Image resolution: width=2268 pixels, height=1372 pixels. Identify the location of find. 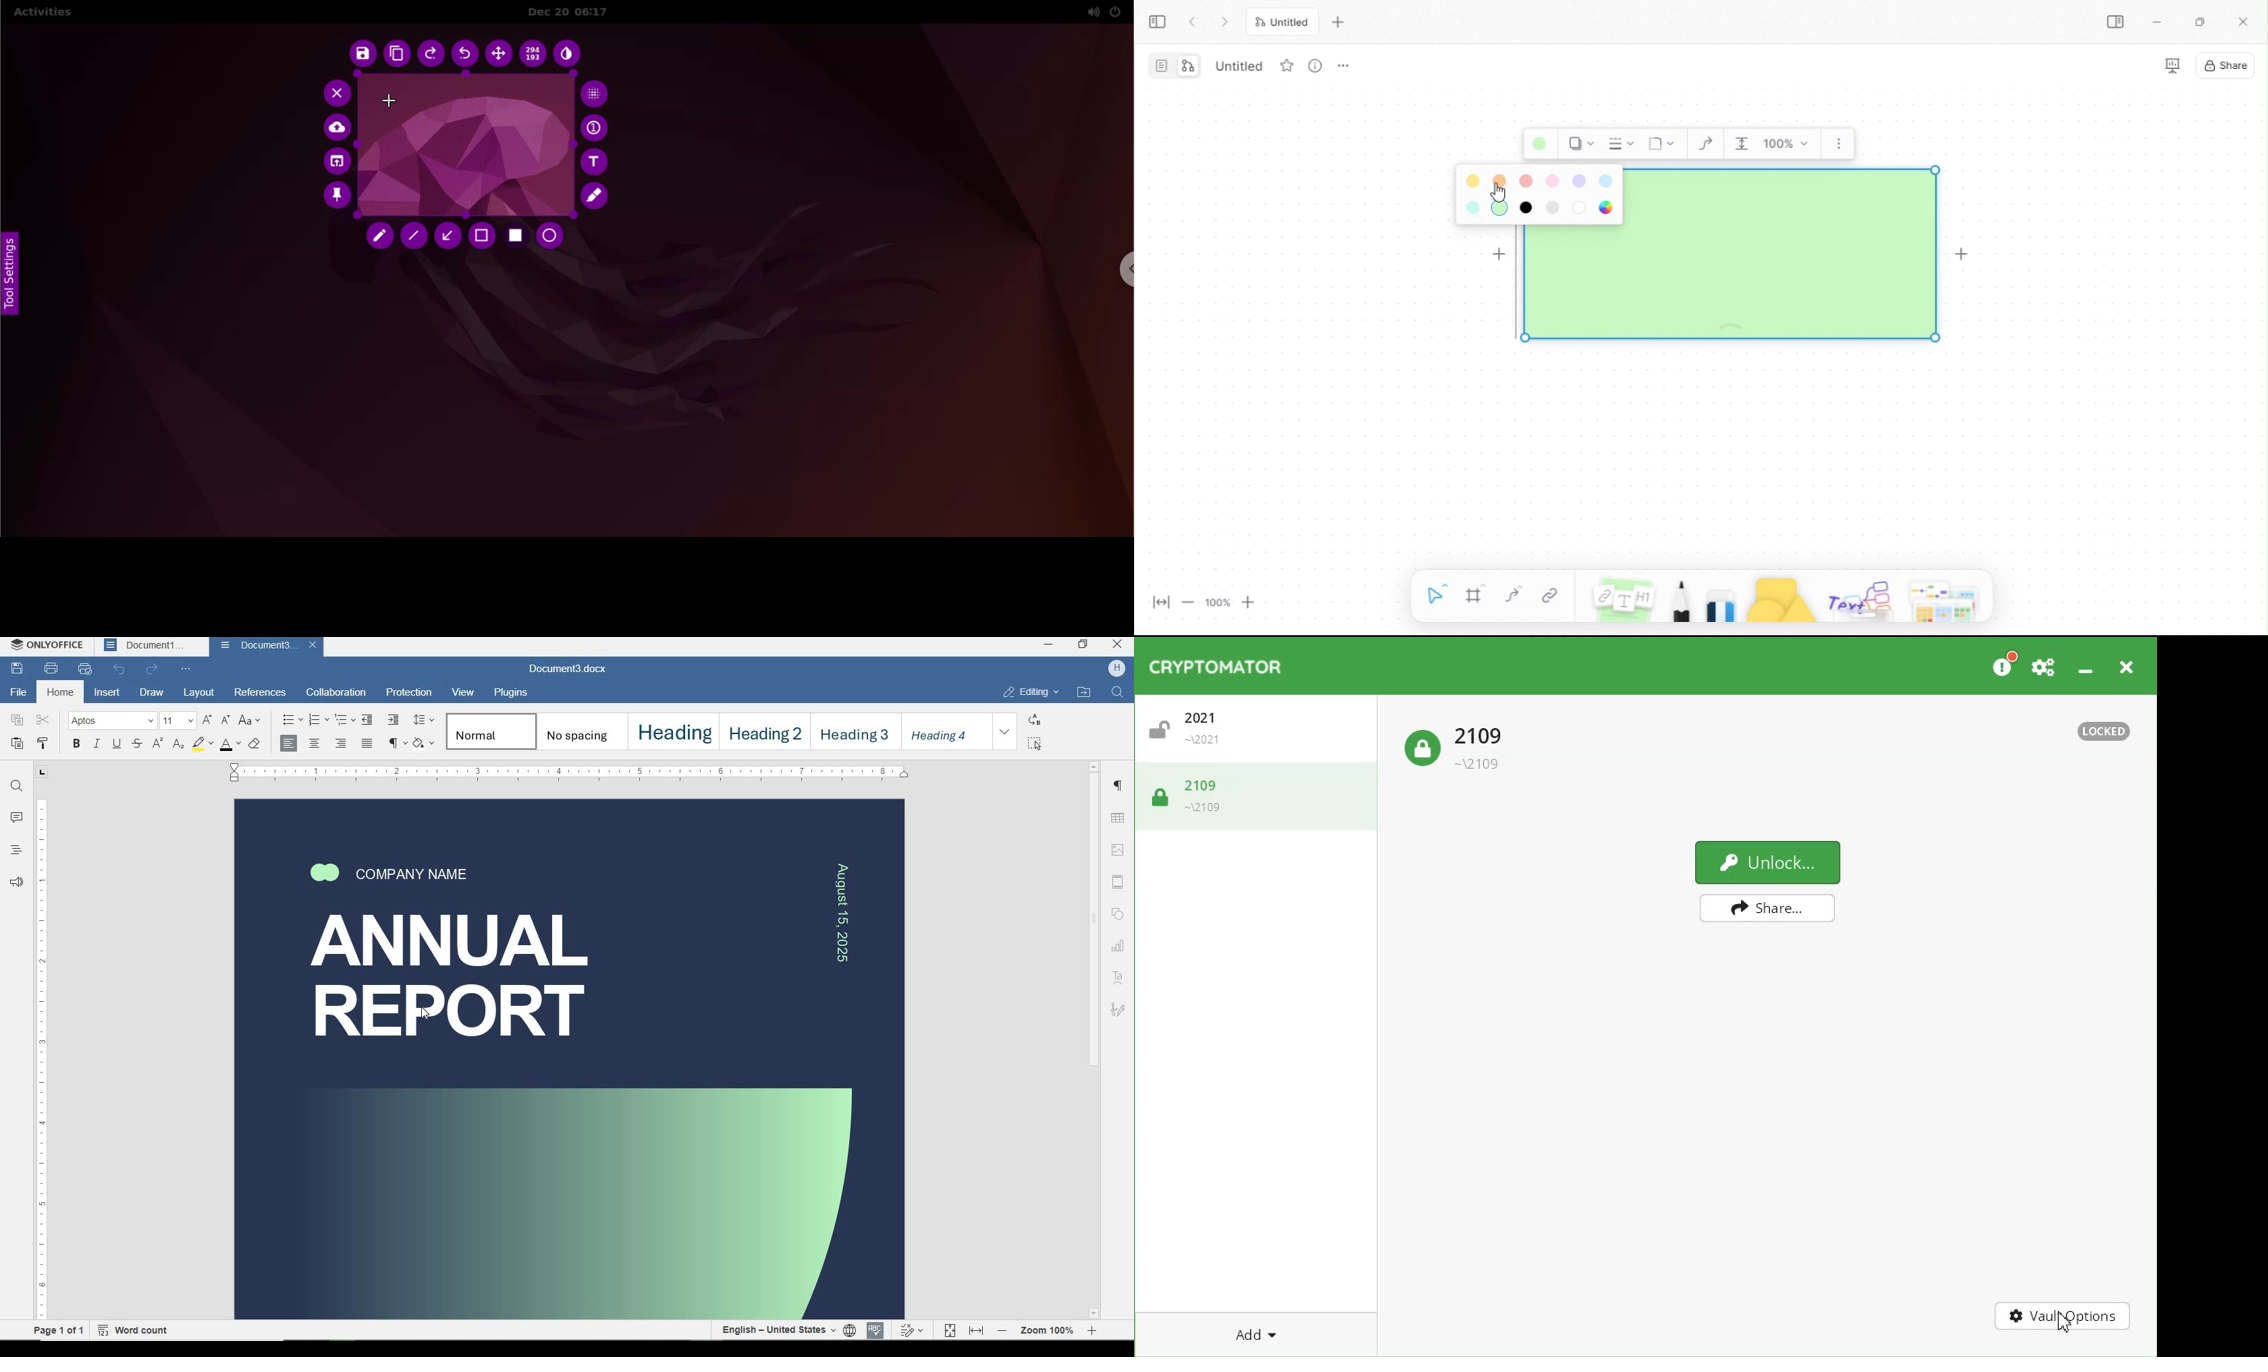
(17, 788).